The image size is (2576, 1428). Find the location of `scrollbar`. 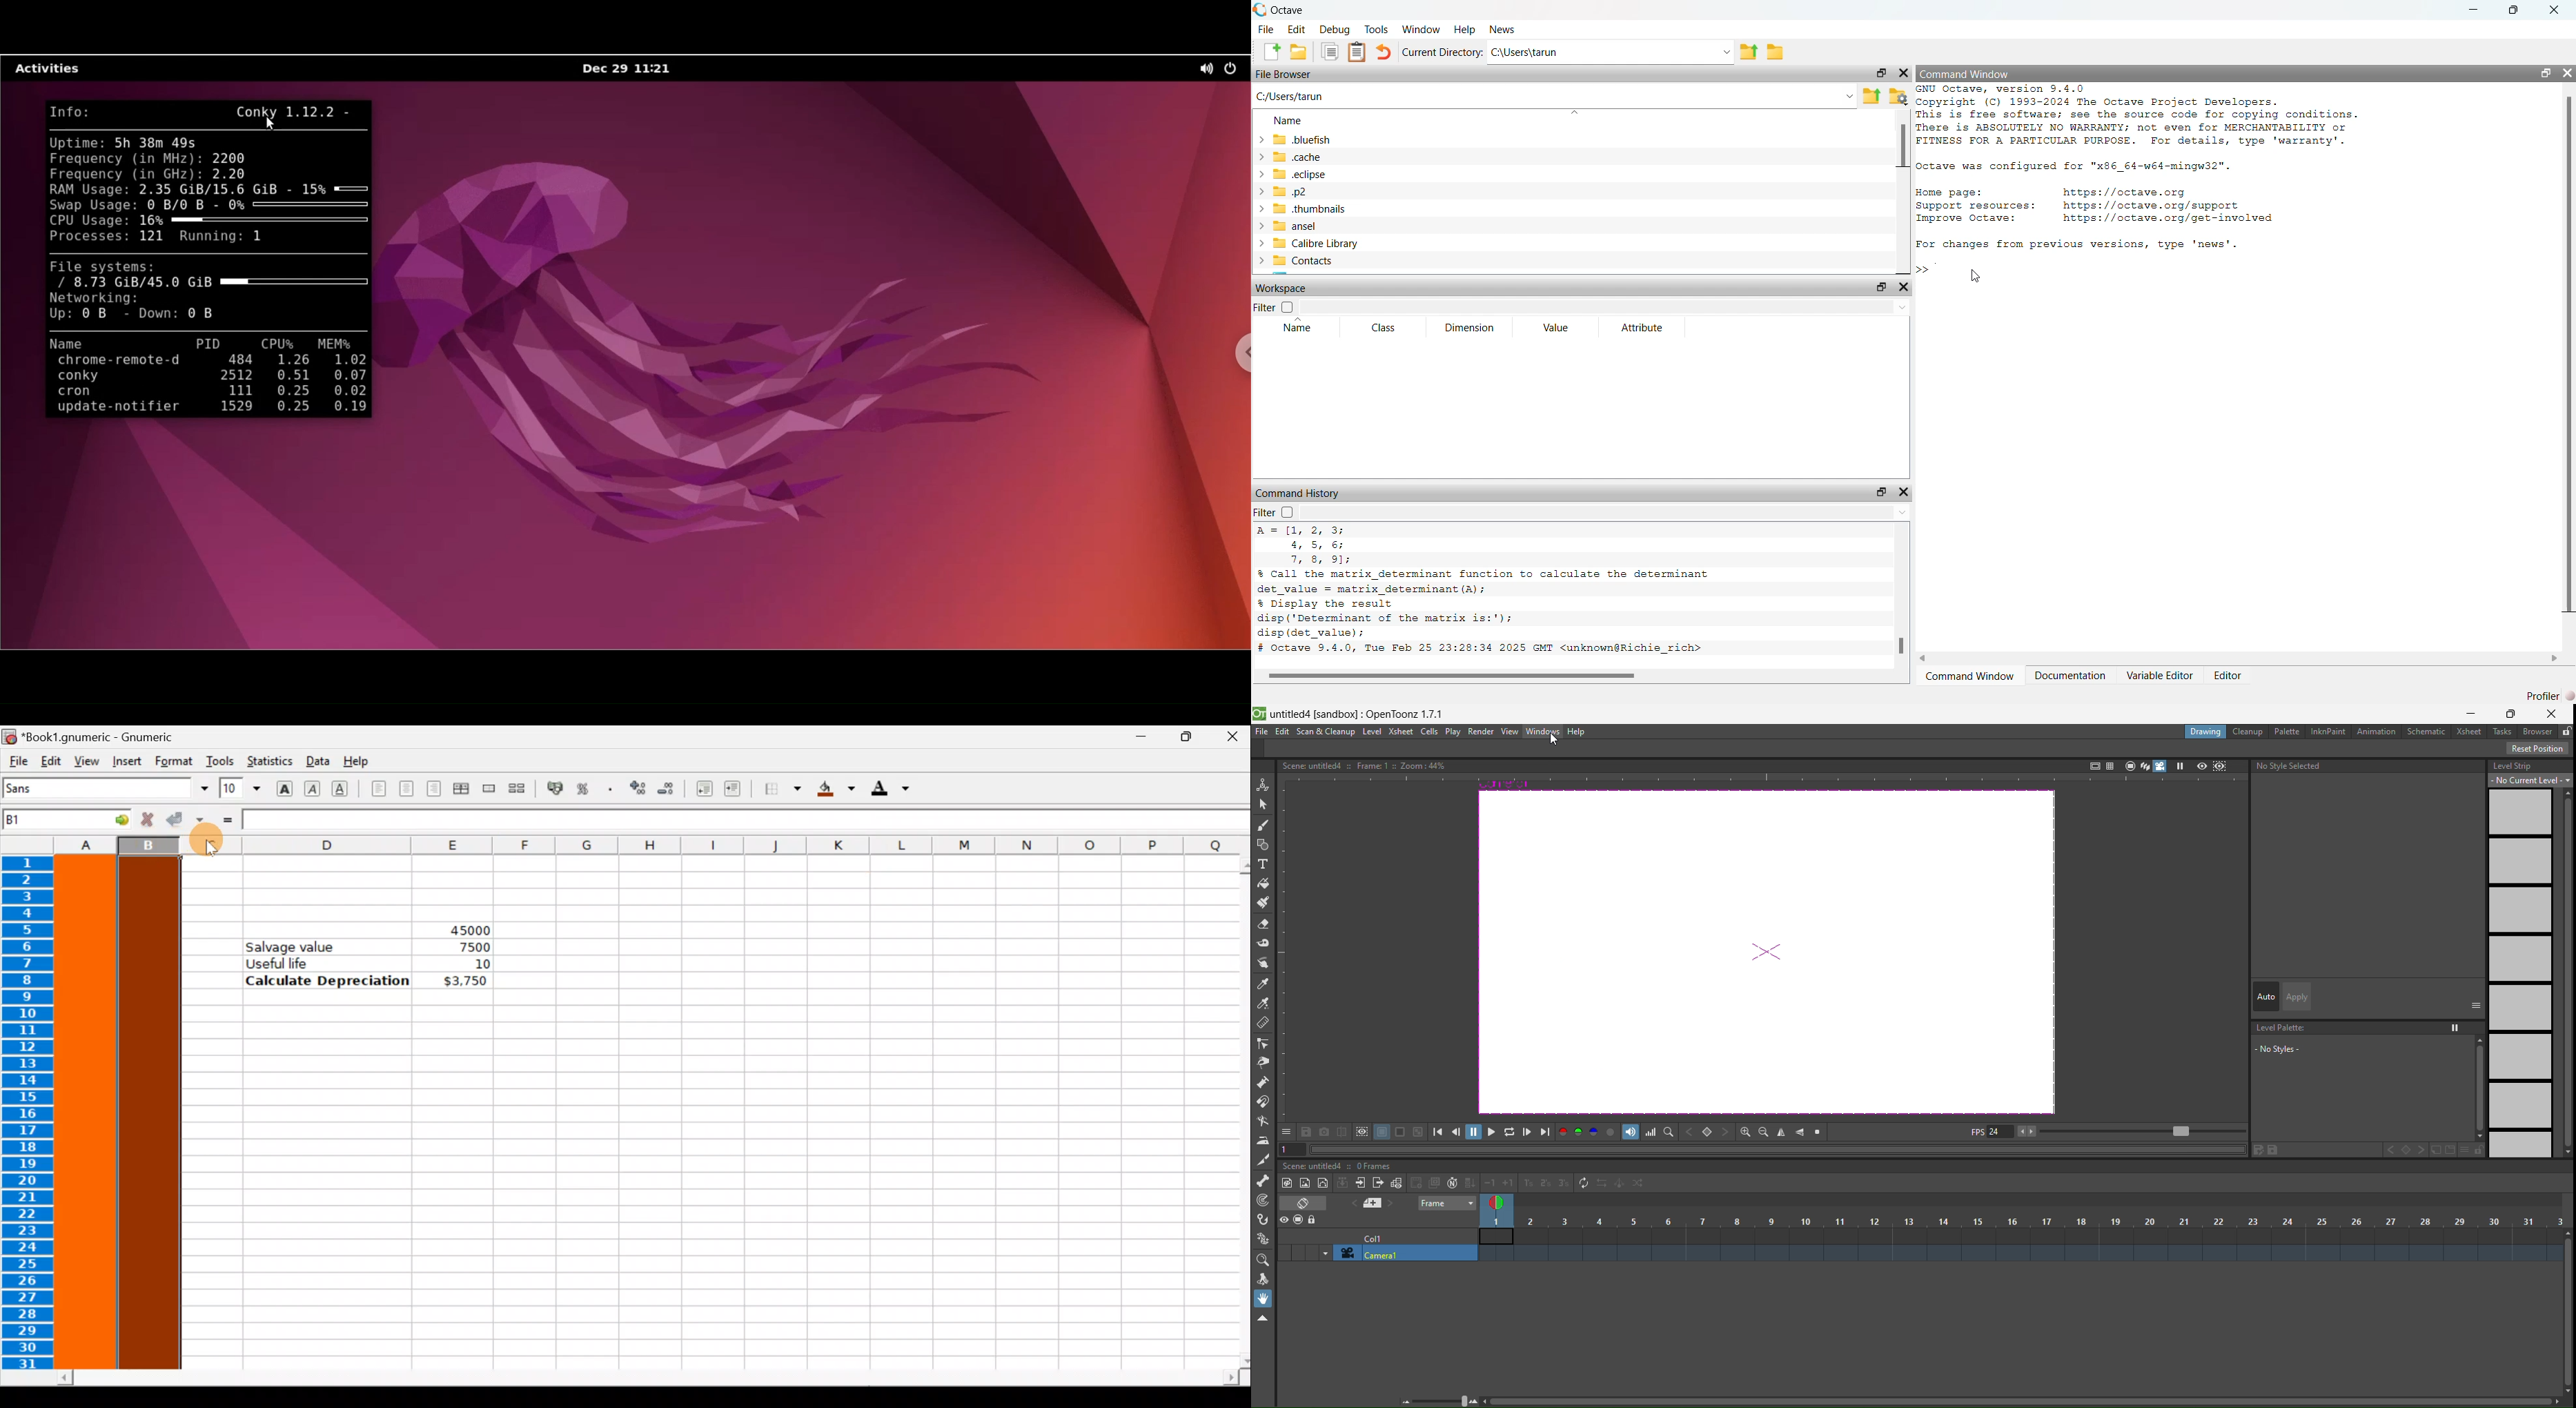

scrollbar is located at coordinates (2239, 658).